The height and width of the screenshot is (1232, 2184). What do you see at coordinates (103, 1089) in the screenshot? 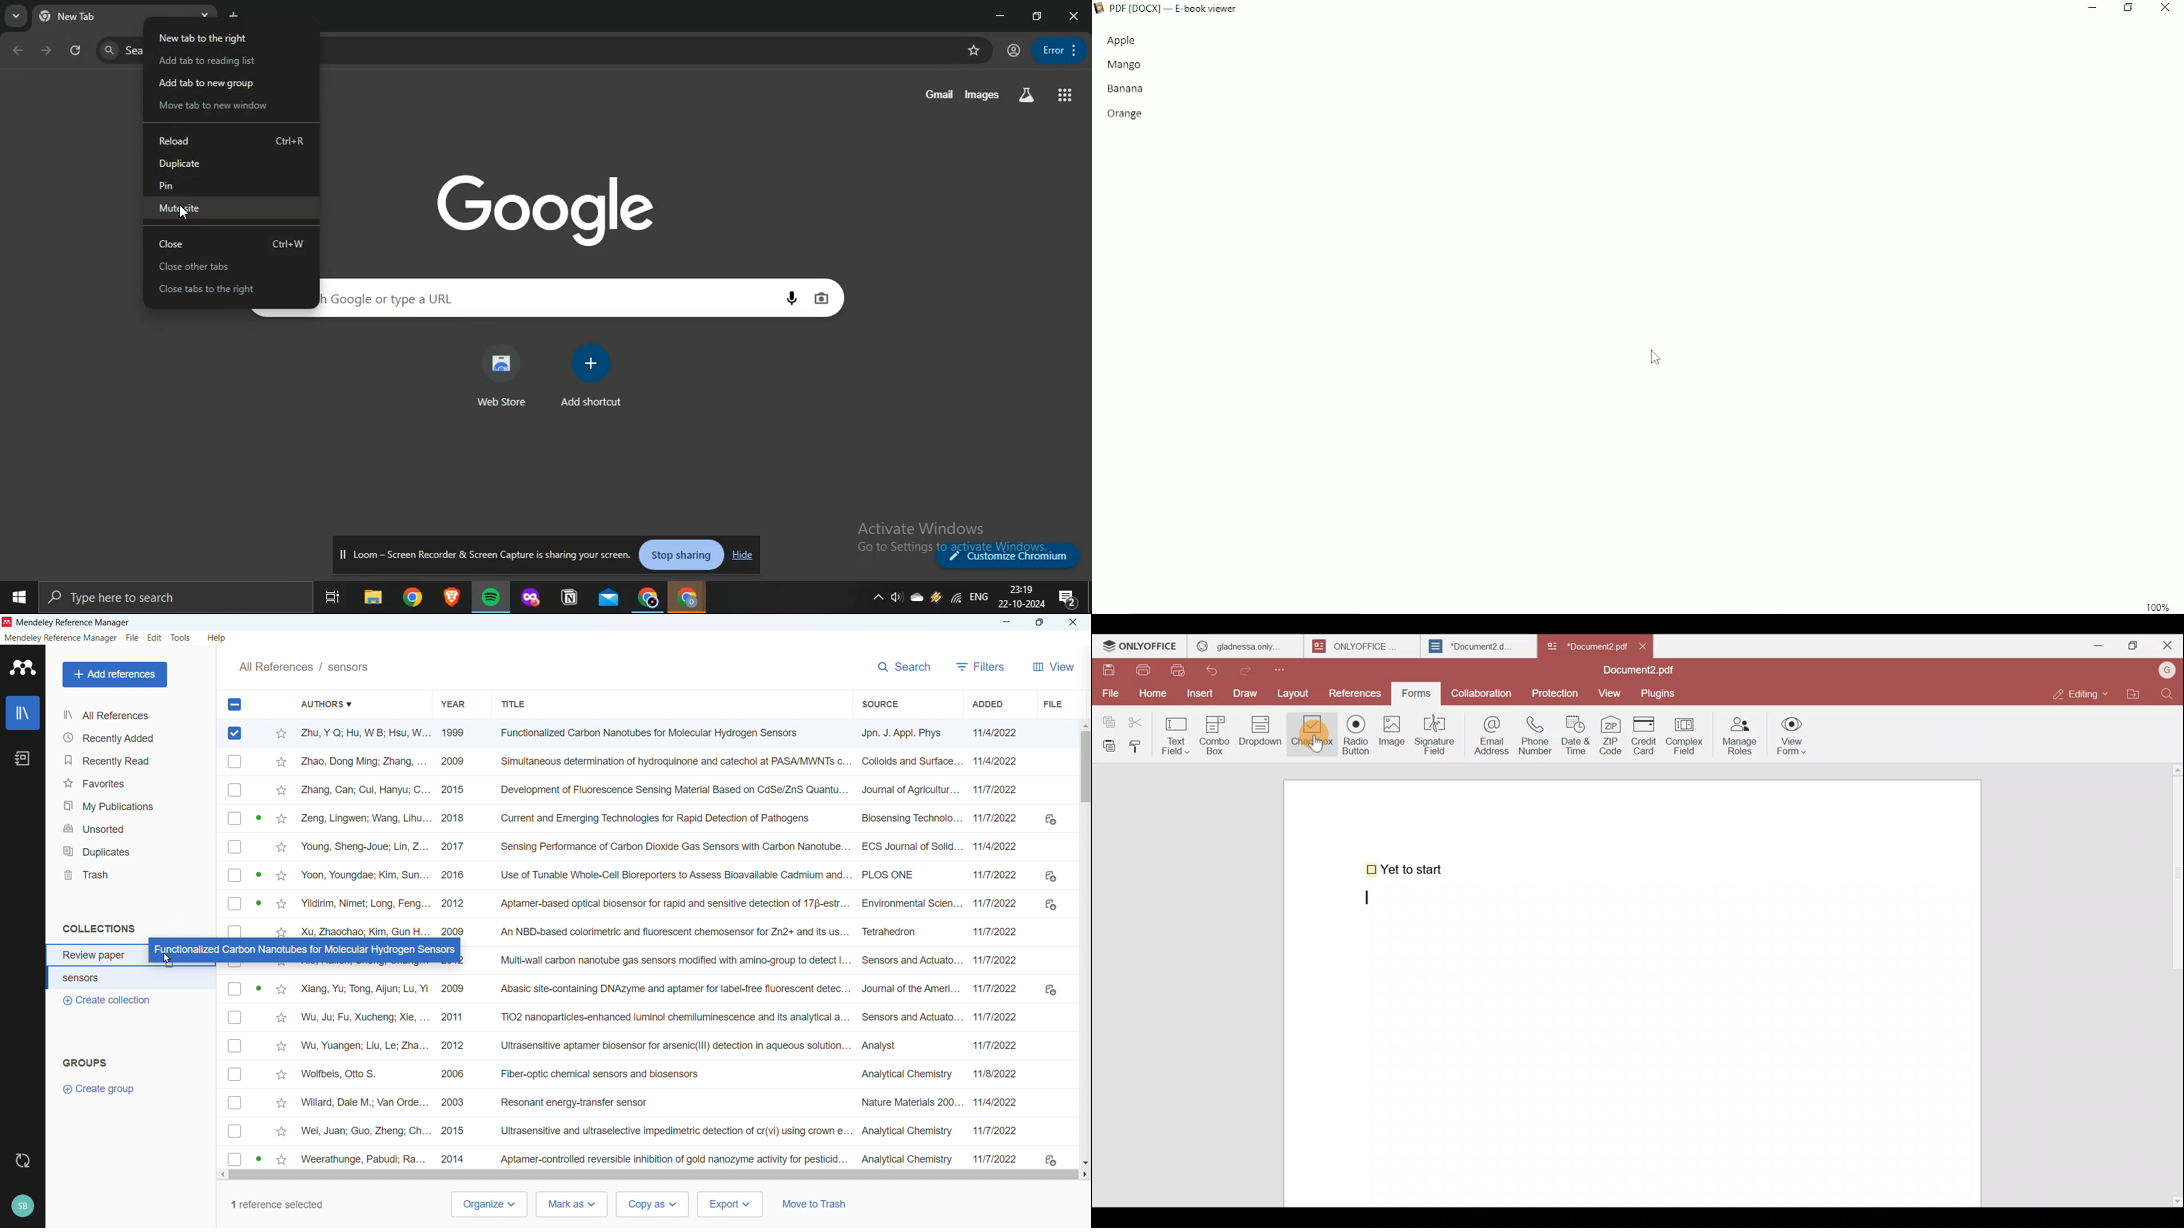
I see `Create groups ` at bounding box center [103, 1089].